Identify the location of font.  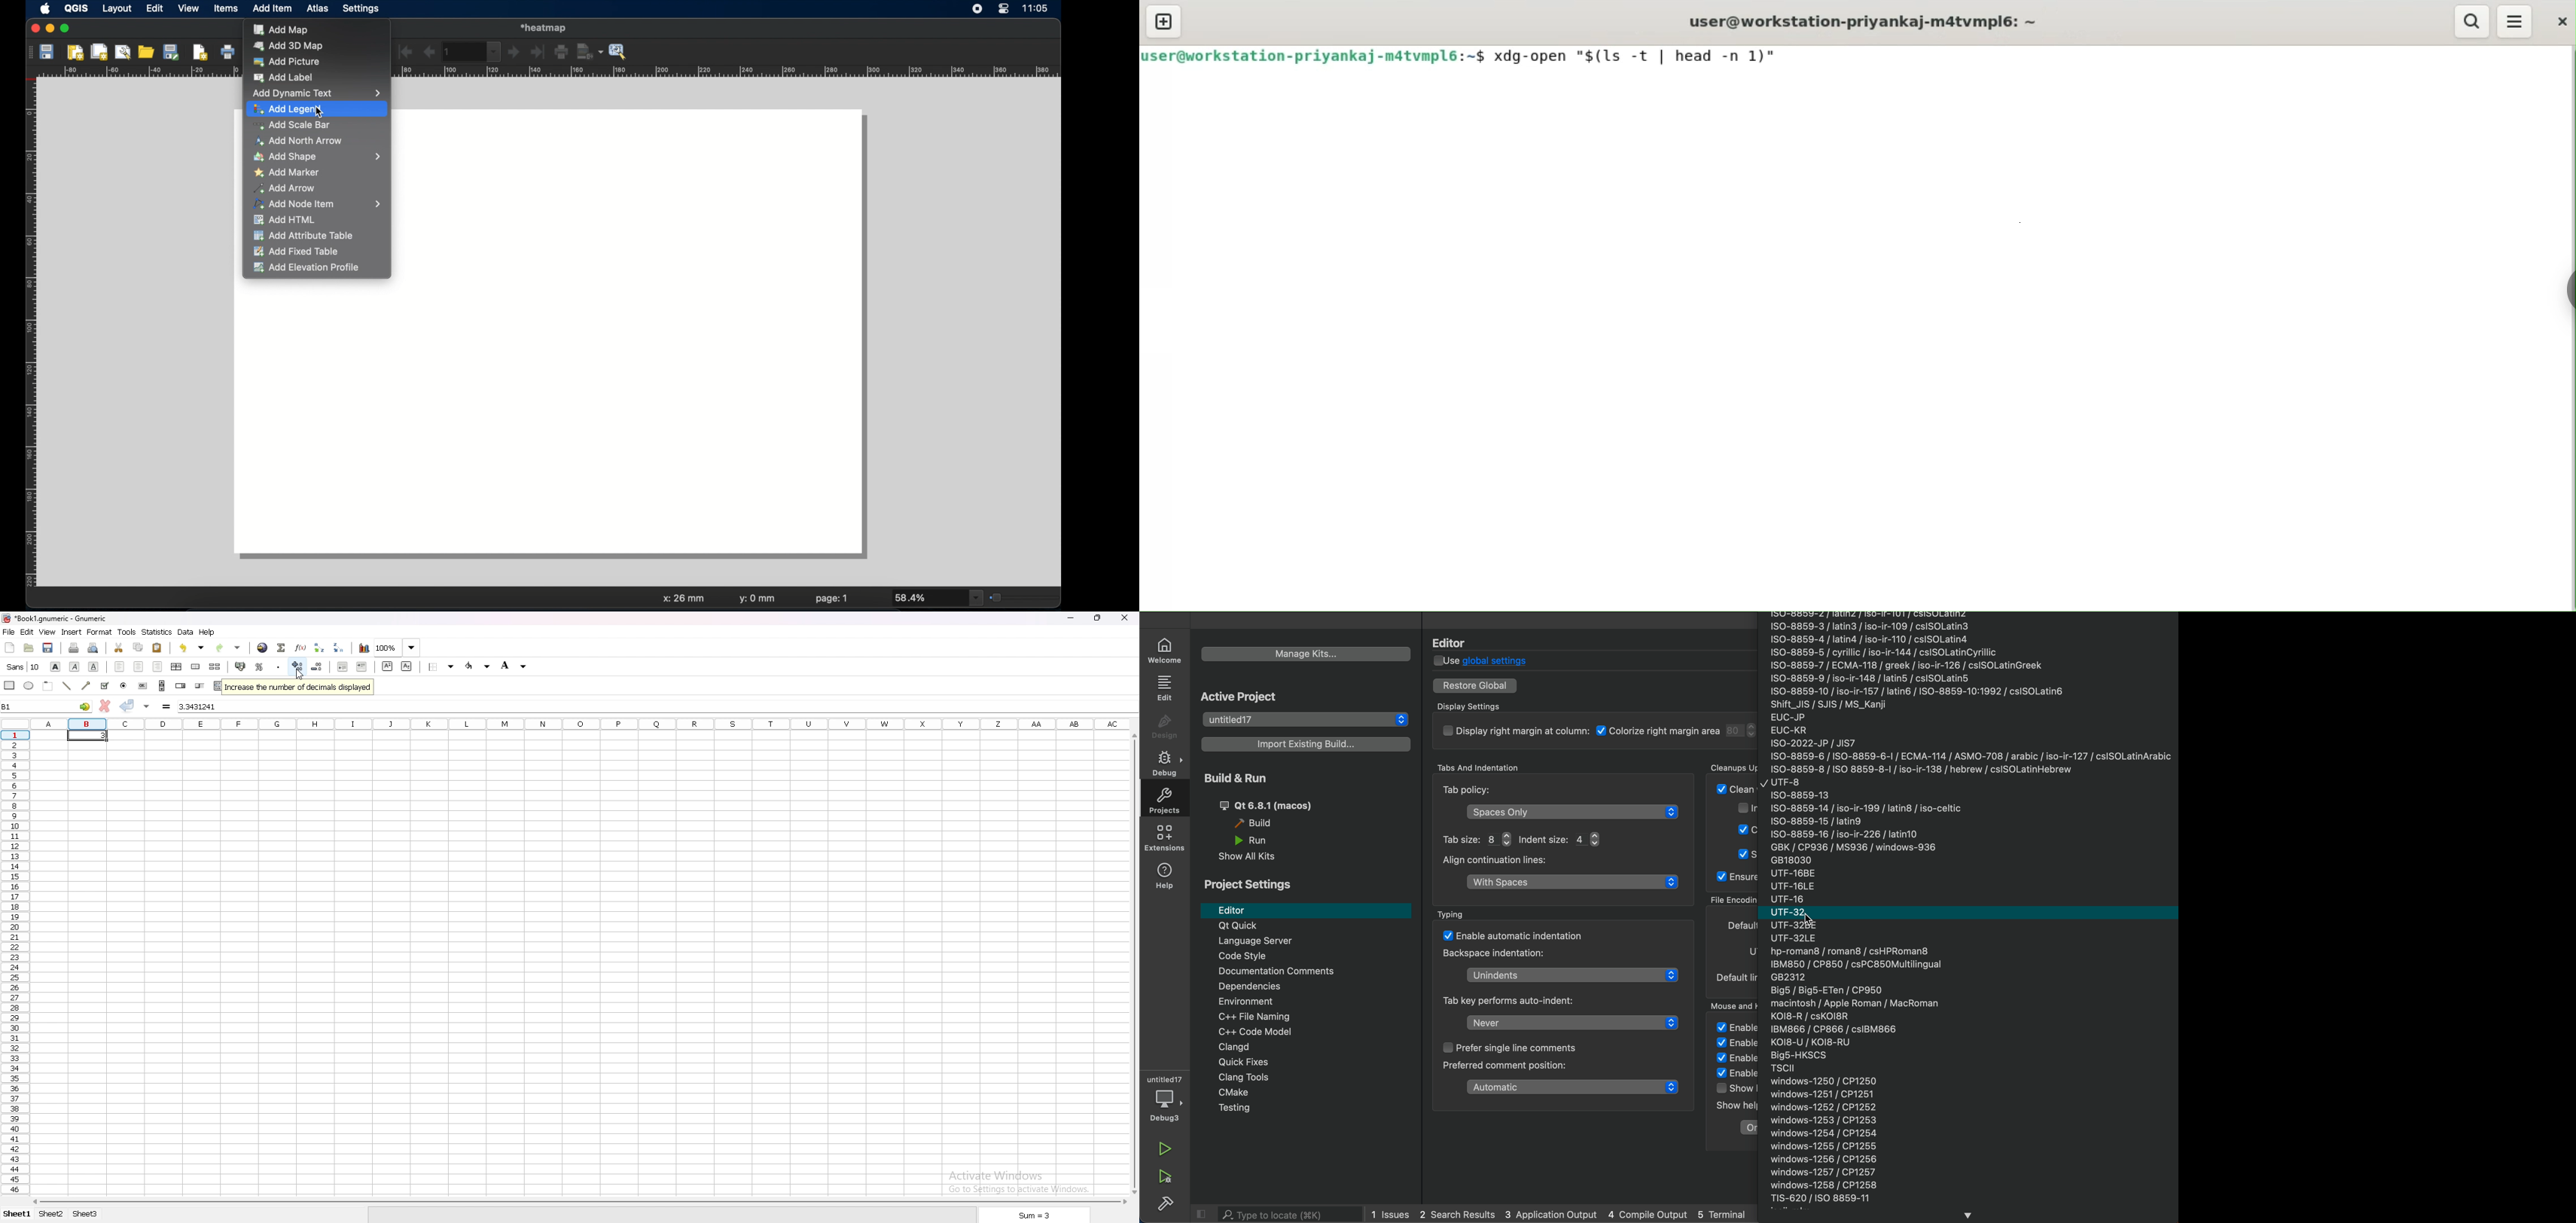
(23, 666).